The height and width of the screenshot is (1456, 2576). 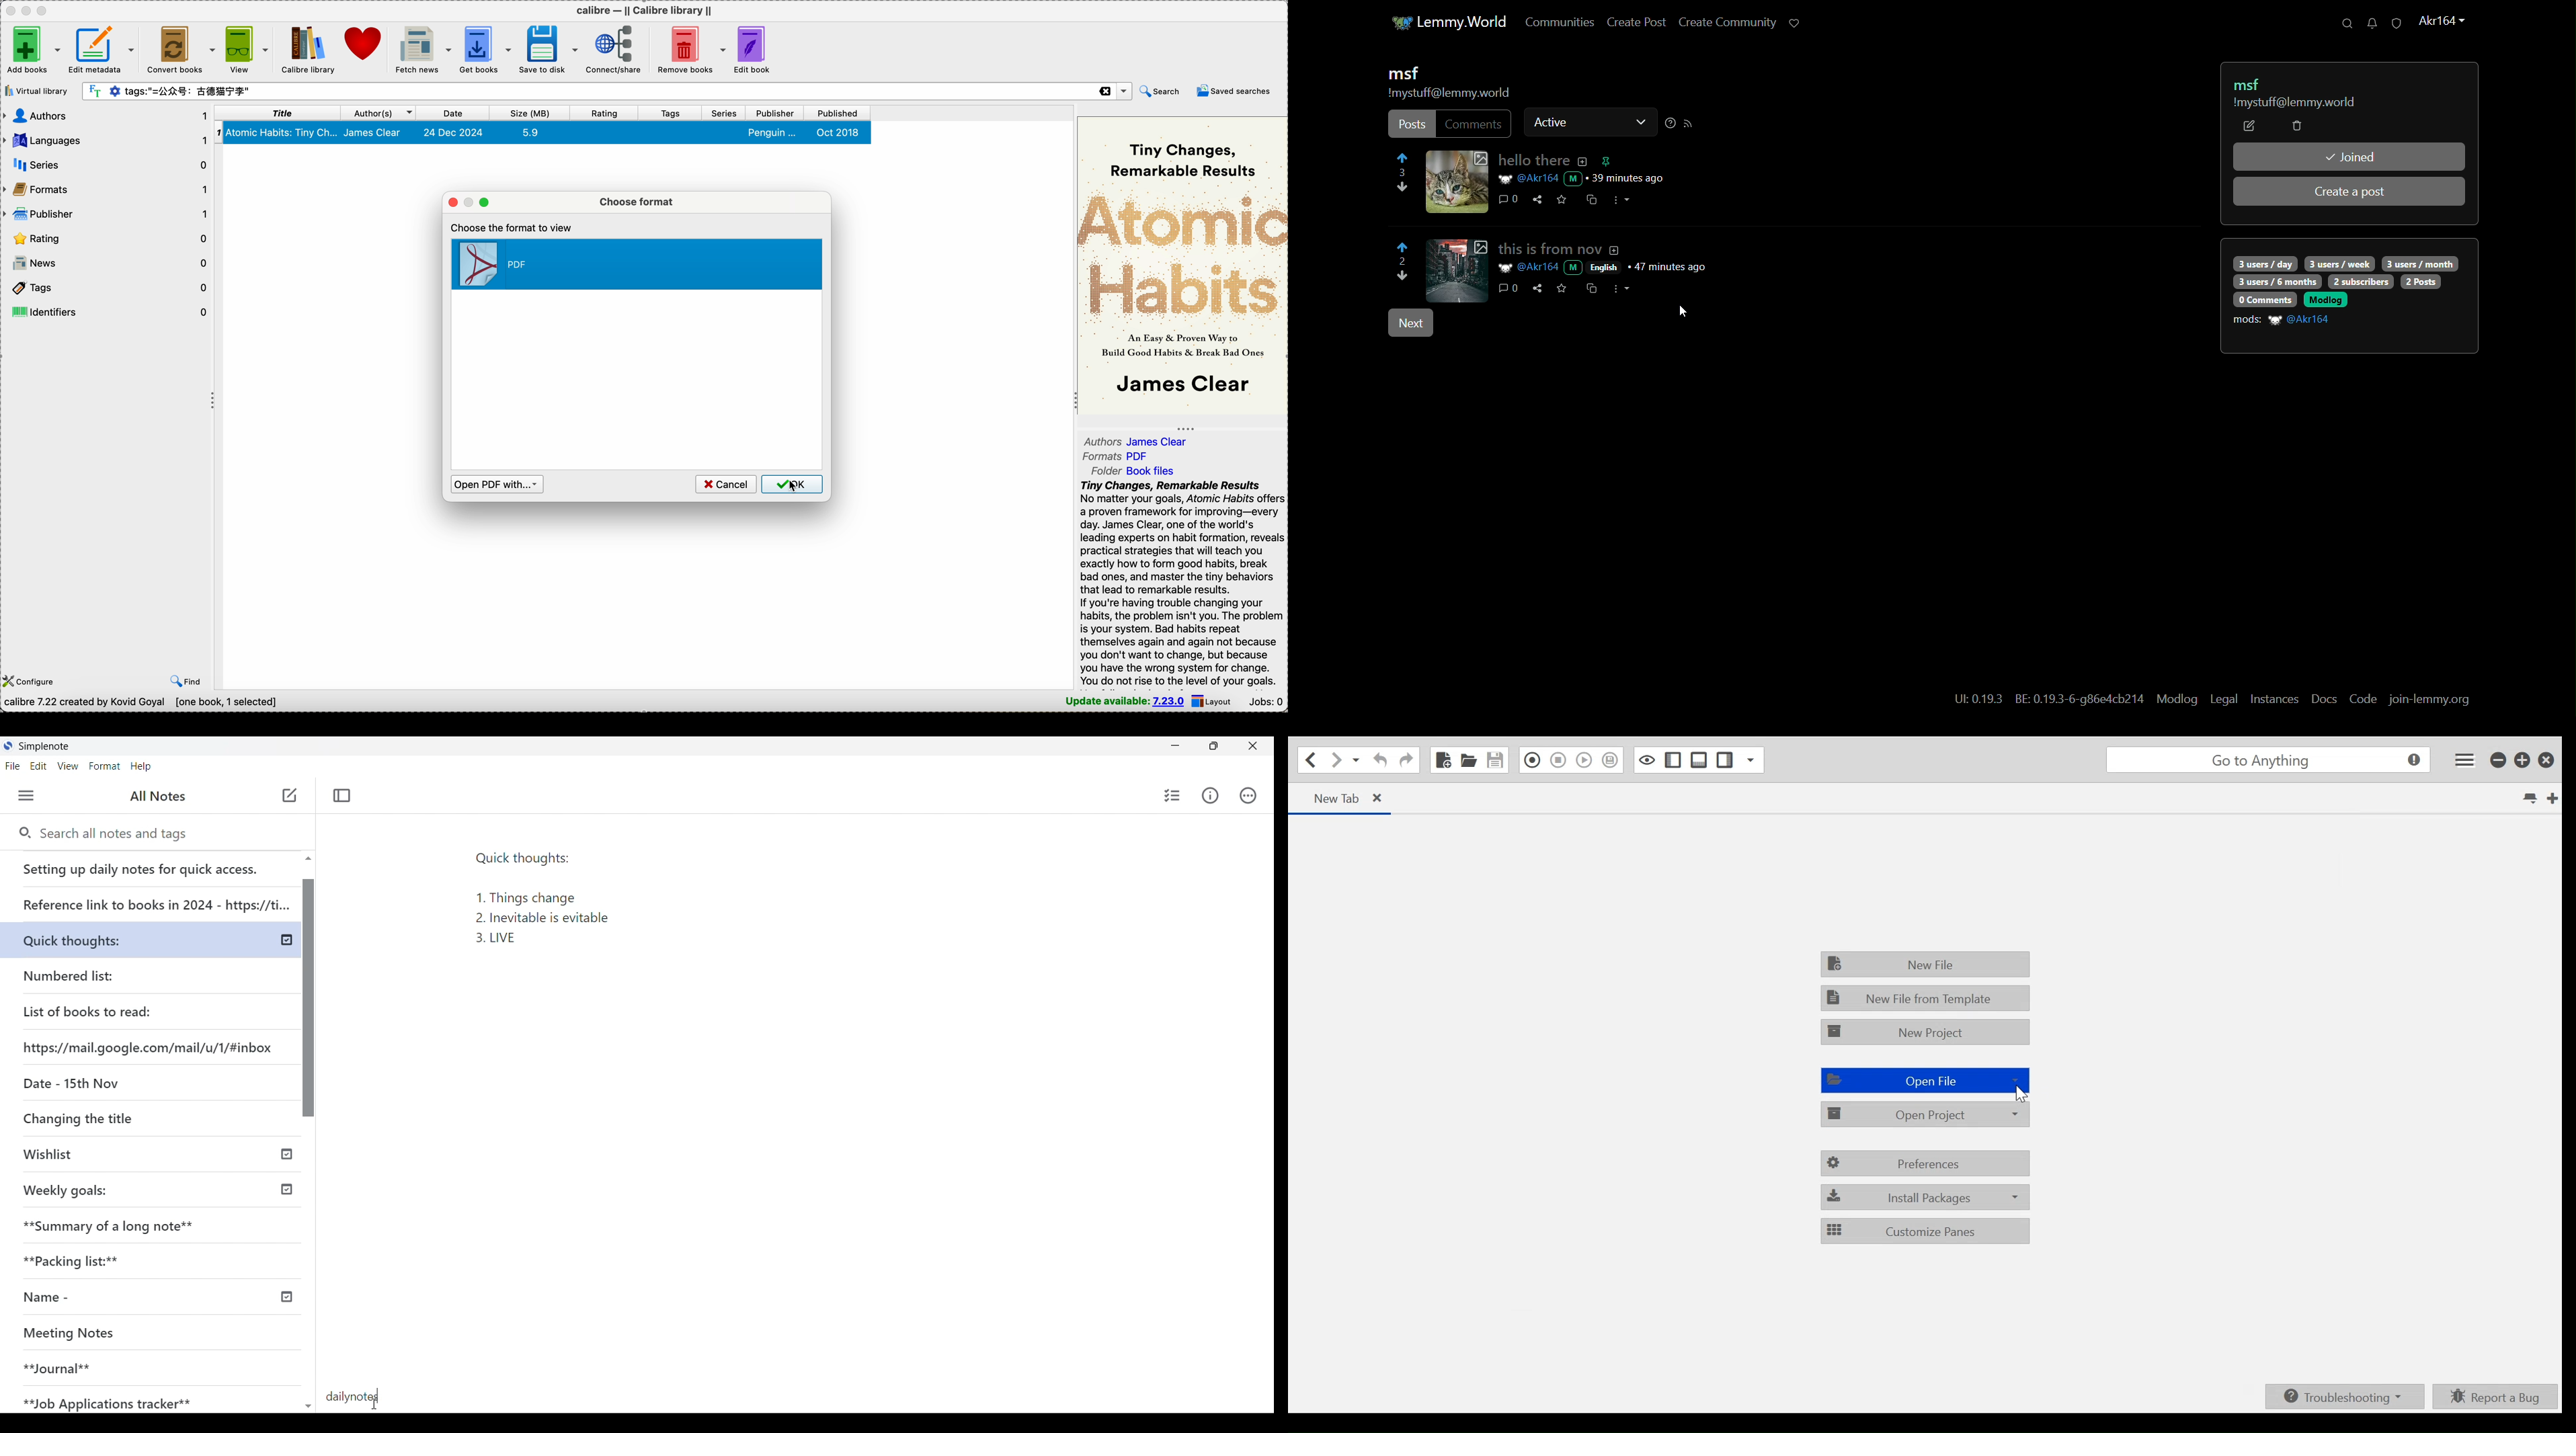 I want to click on Job Application tracker, so click(x=114, y=1400).